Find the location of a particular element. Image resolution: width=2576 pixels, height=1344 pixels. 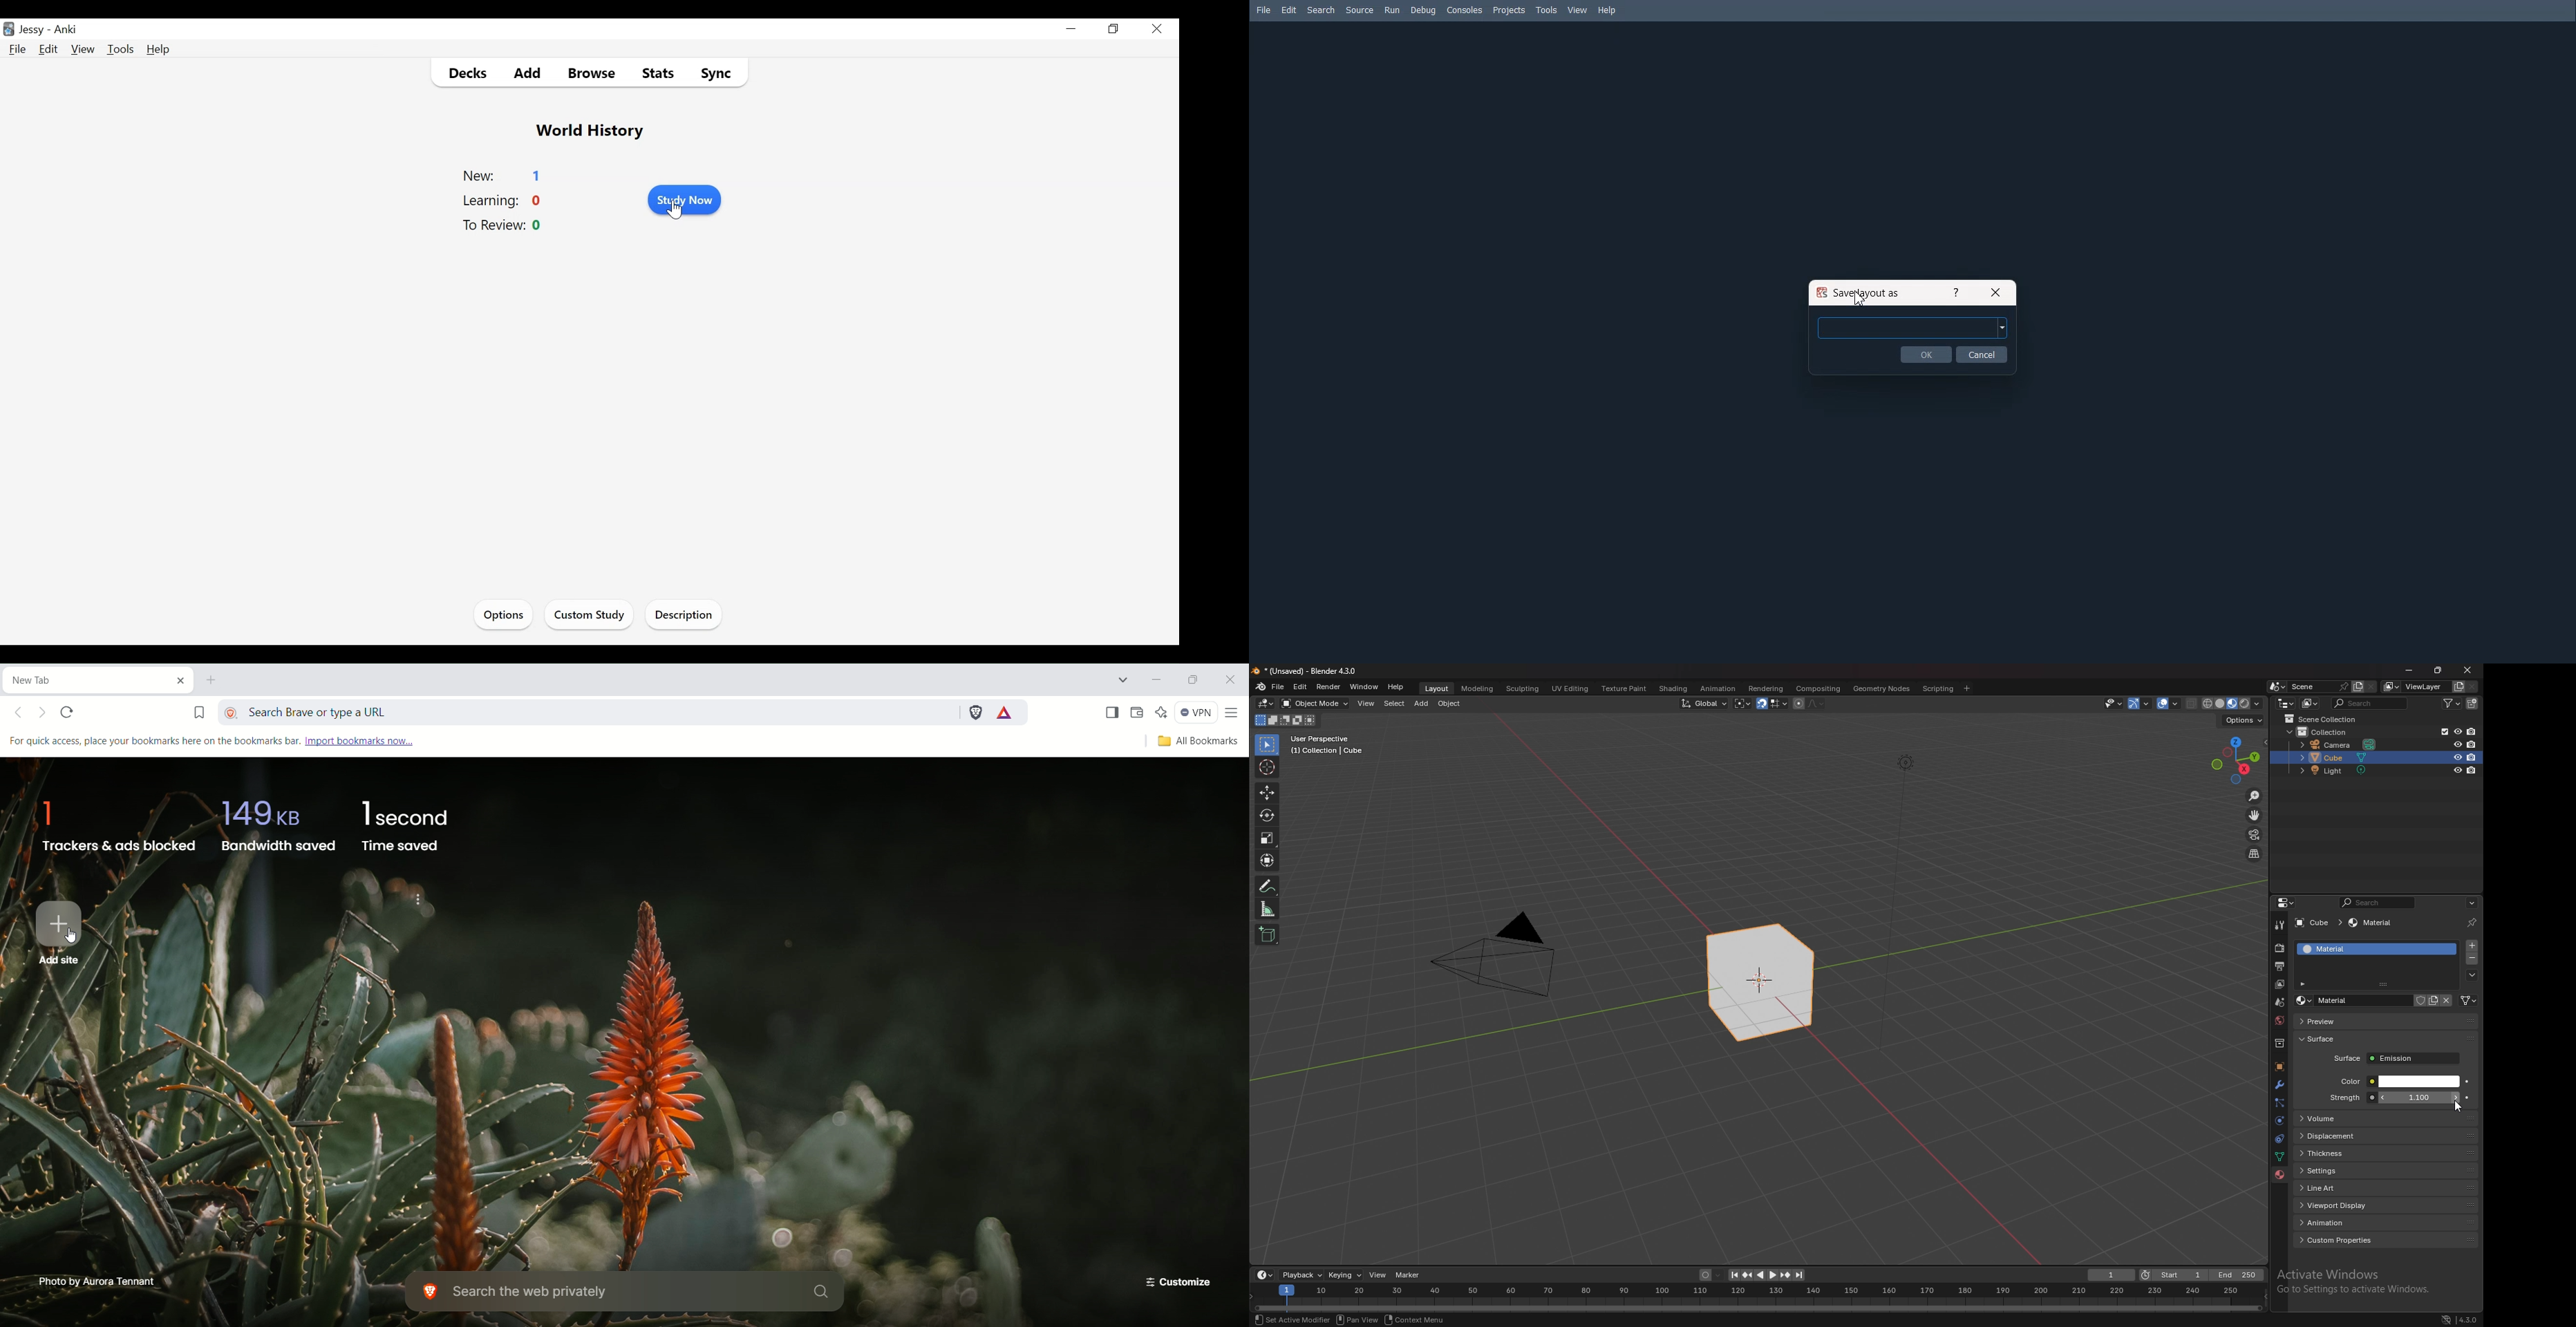

File is located at coordinates (17, 49).